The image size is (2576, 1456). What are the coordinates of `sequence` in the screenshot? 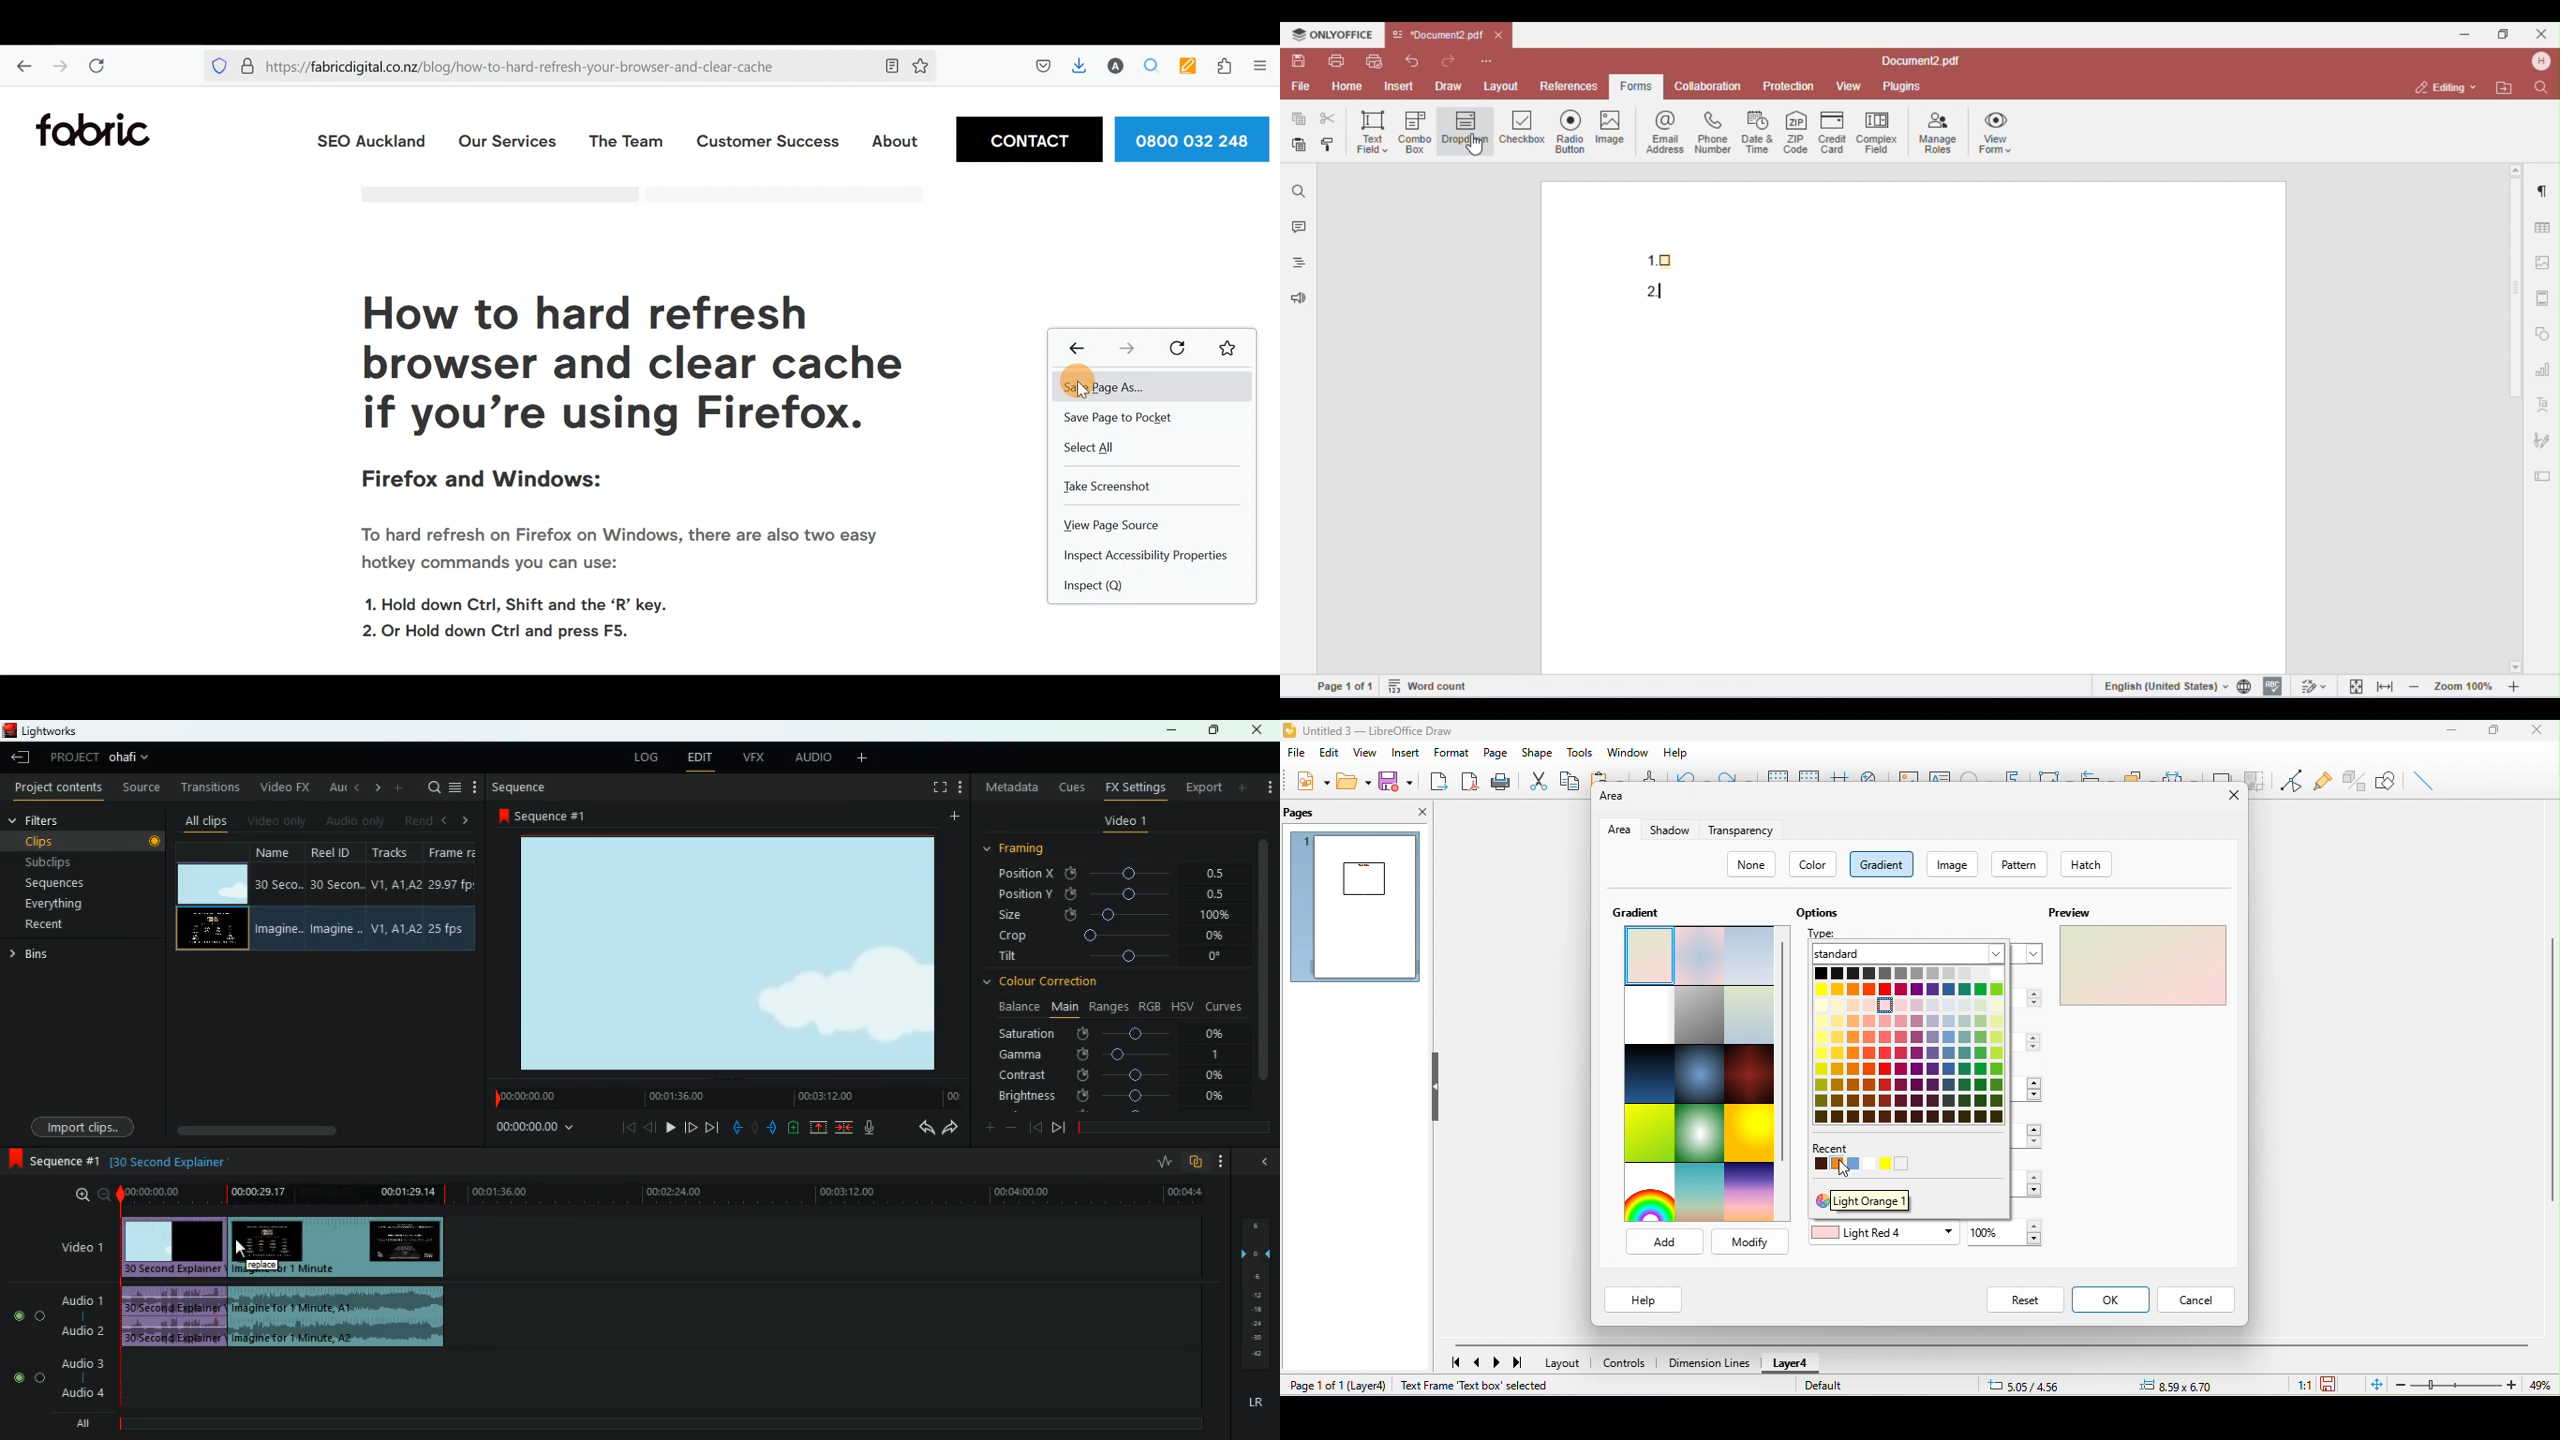 It's located at (548, 815).